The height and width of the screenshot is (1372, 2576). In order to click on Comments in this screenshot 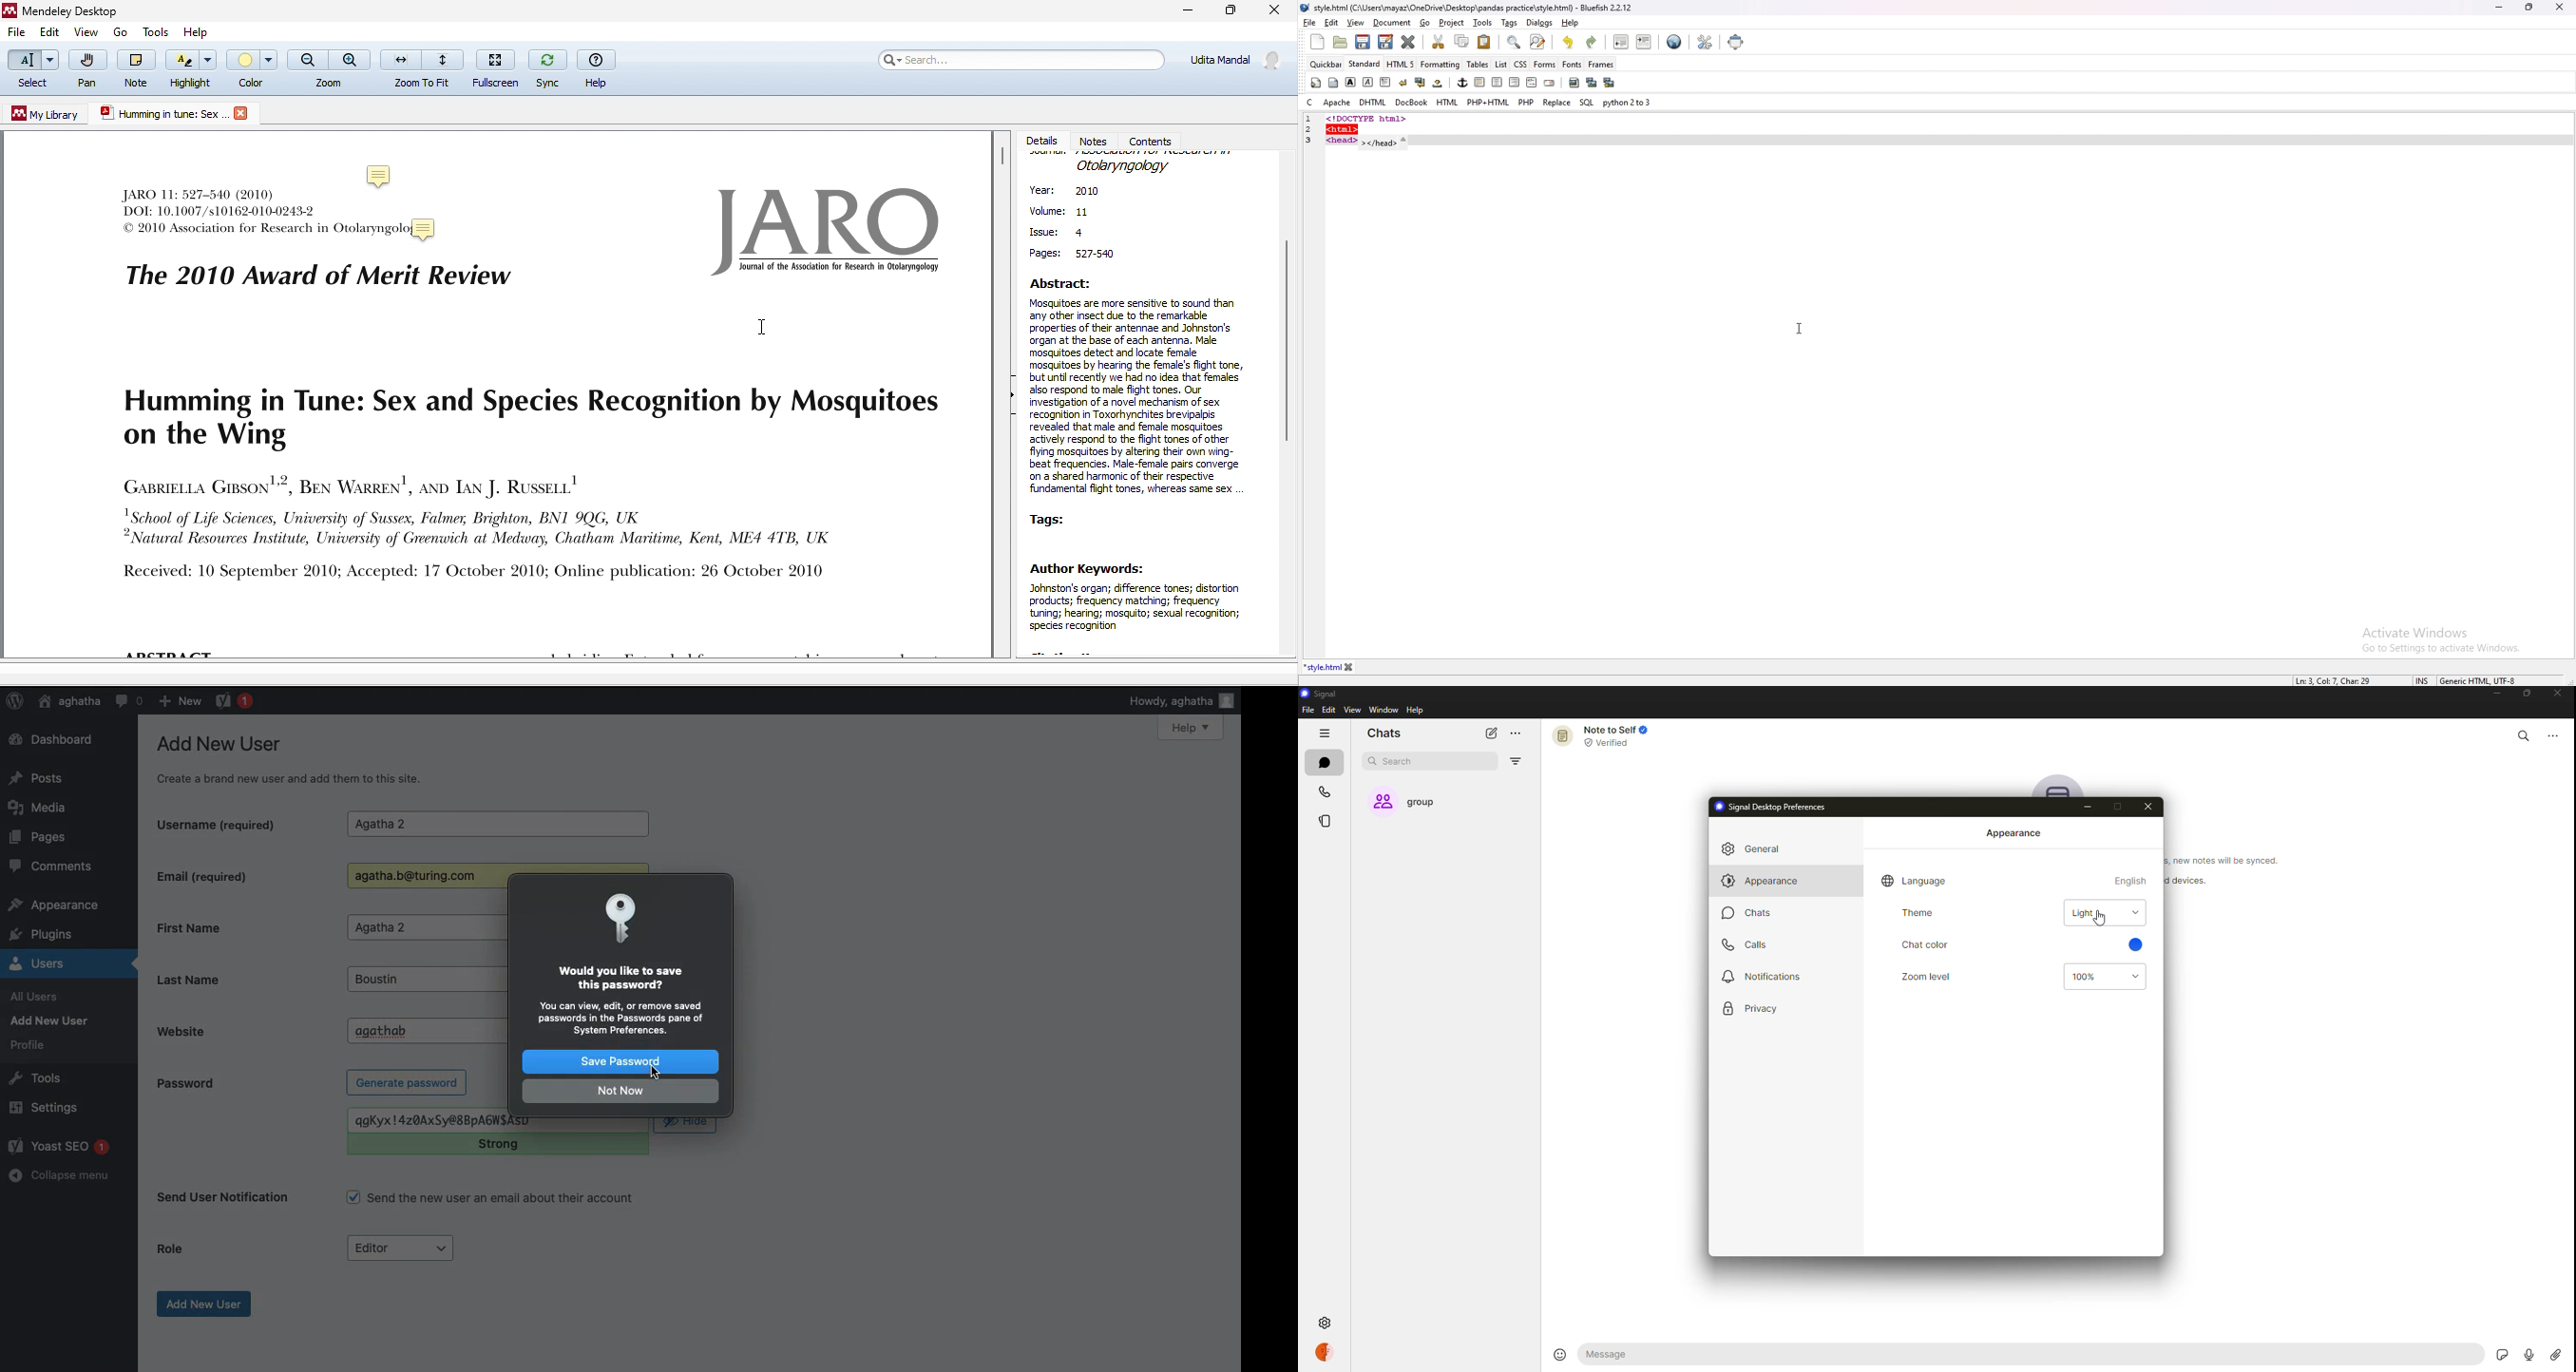, I will do `click(53, 869)`.